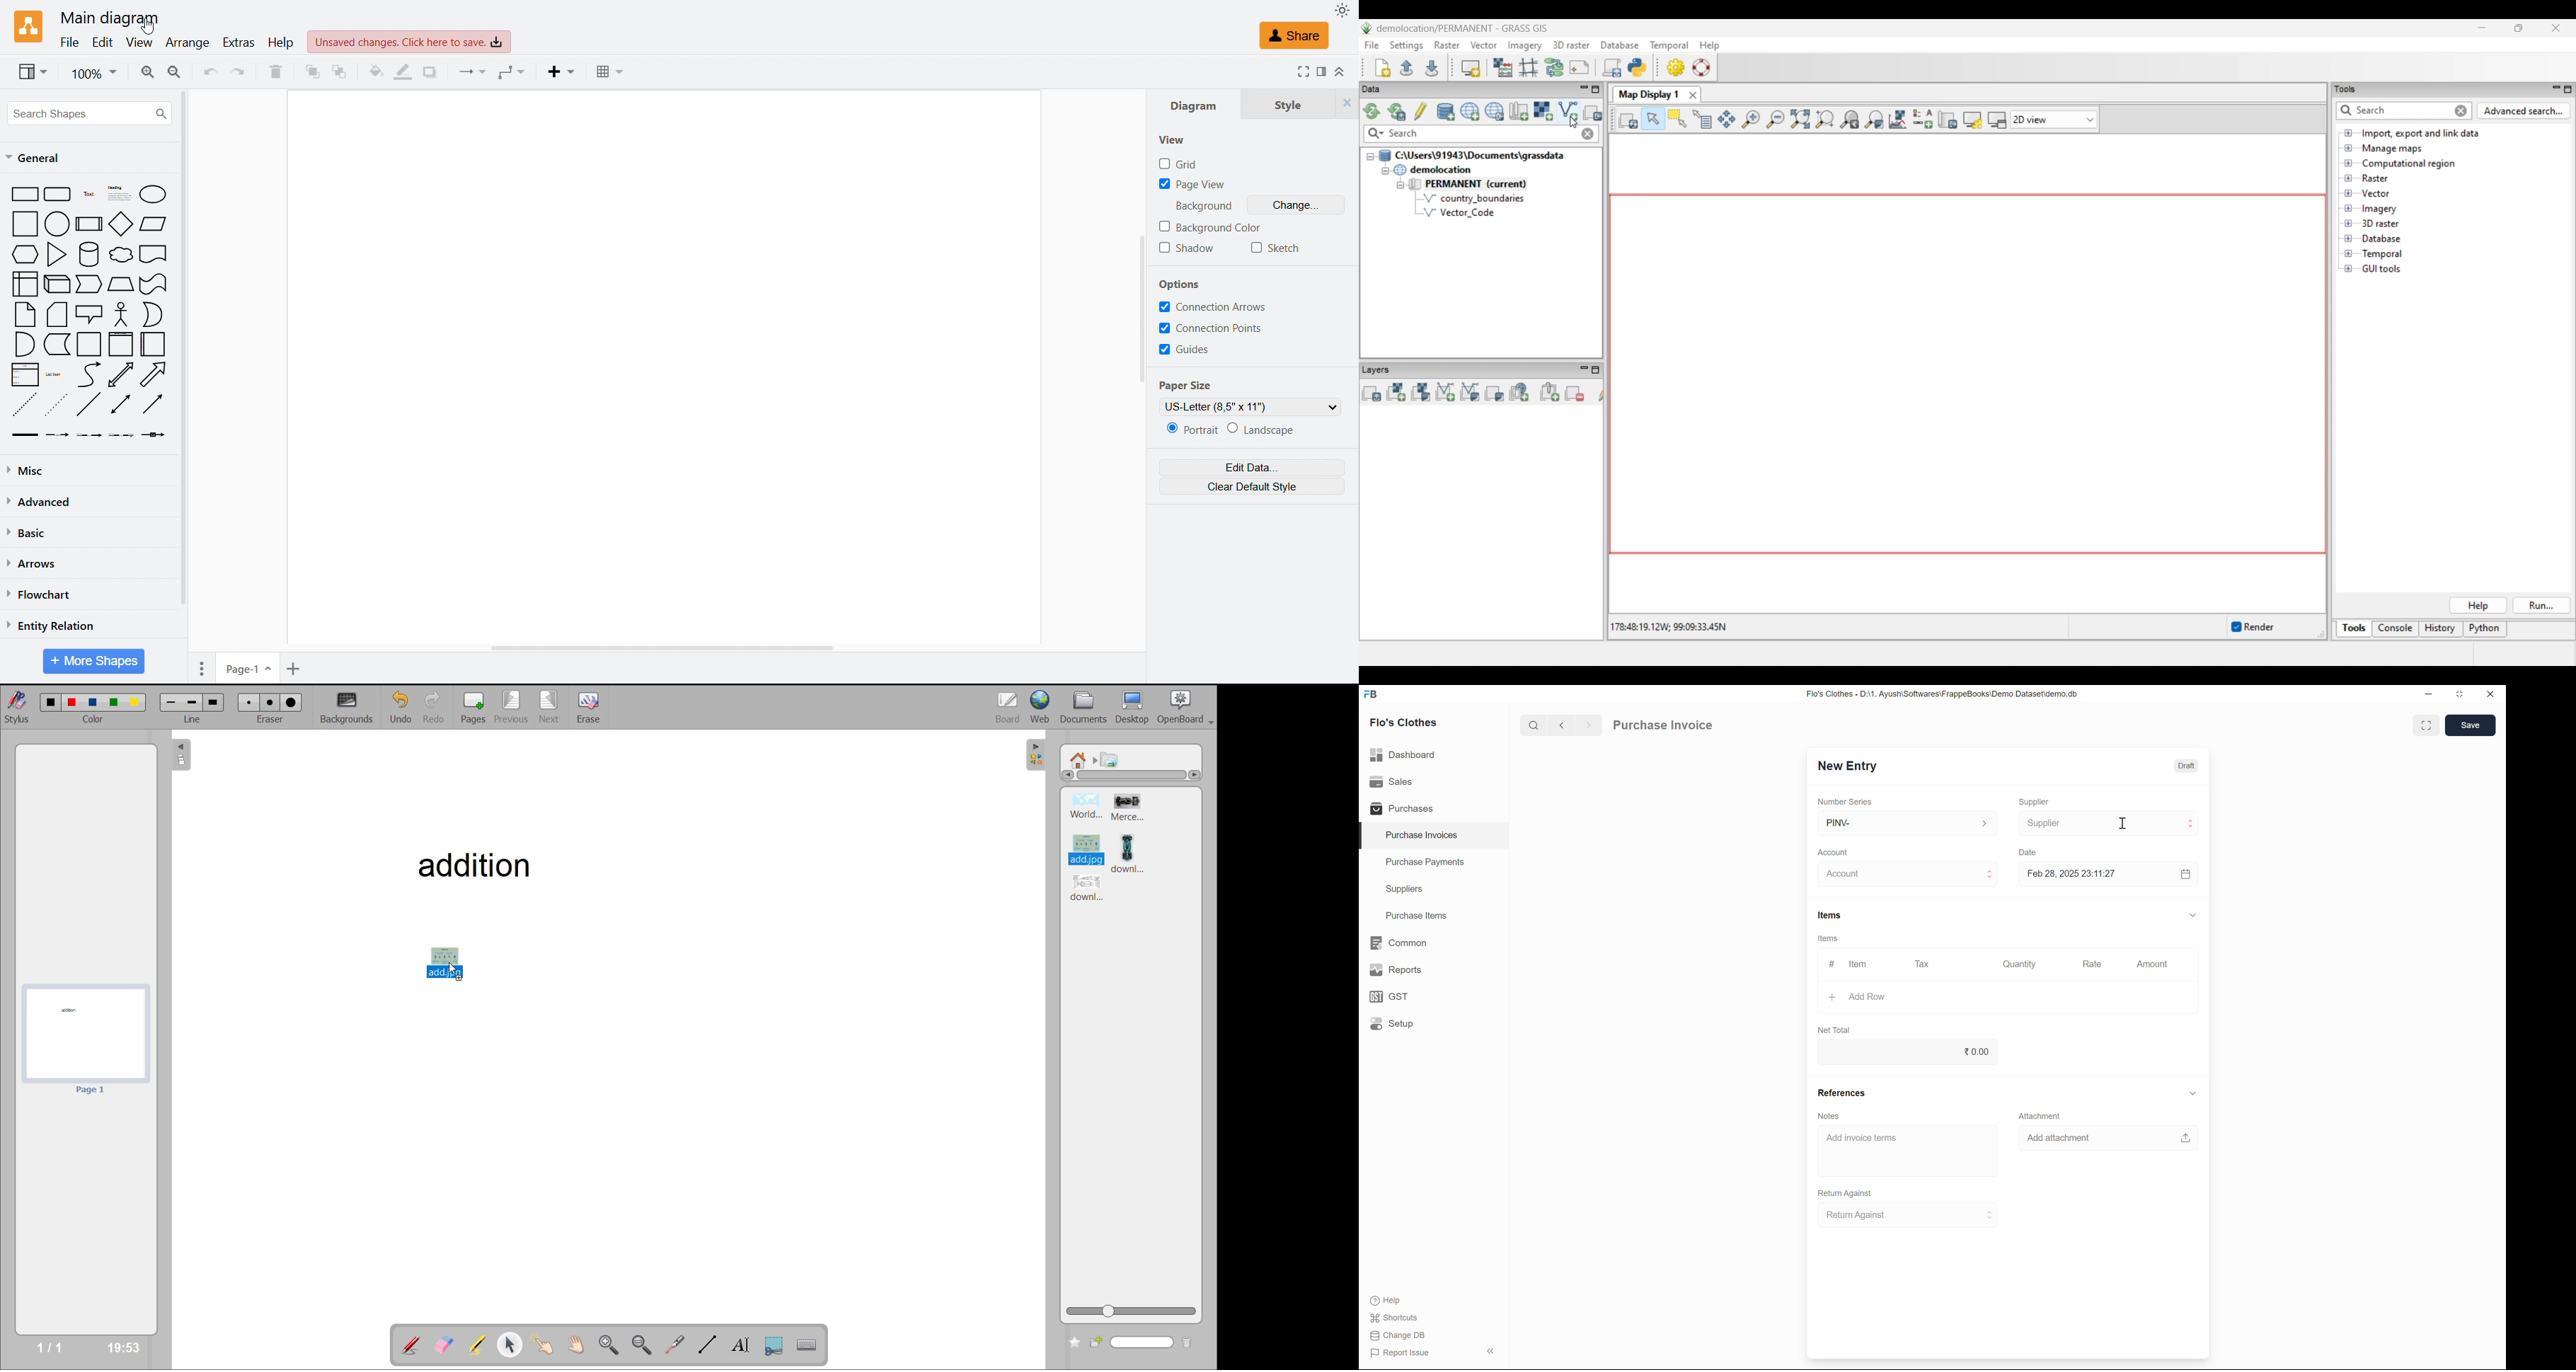 The width and height of the screenshot is (2576, 1372). Describe the element at coordinates (2007, 997) in the screenshot. I see `Add Row` at that location.